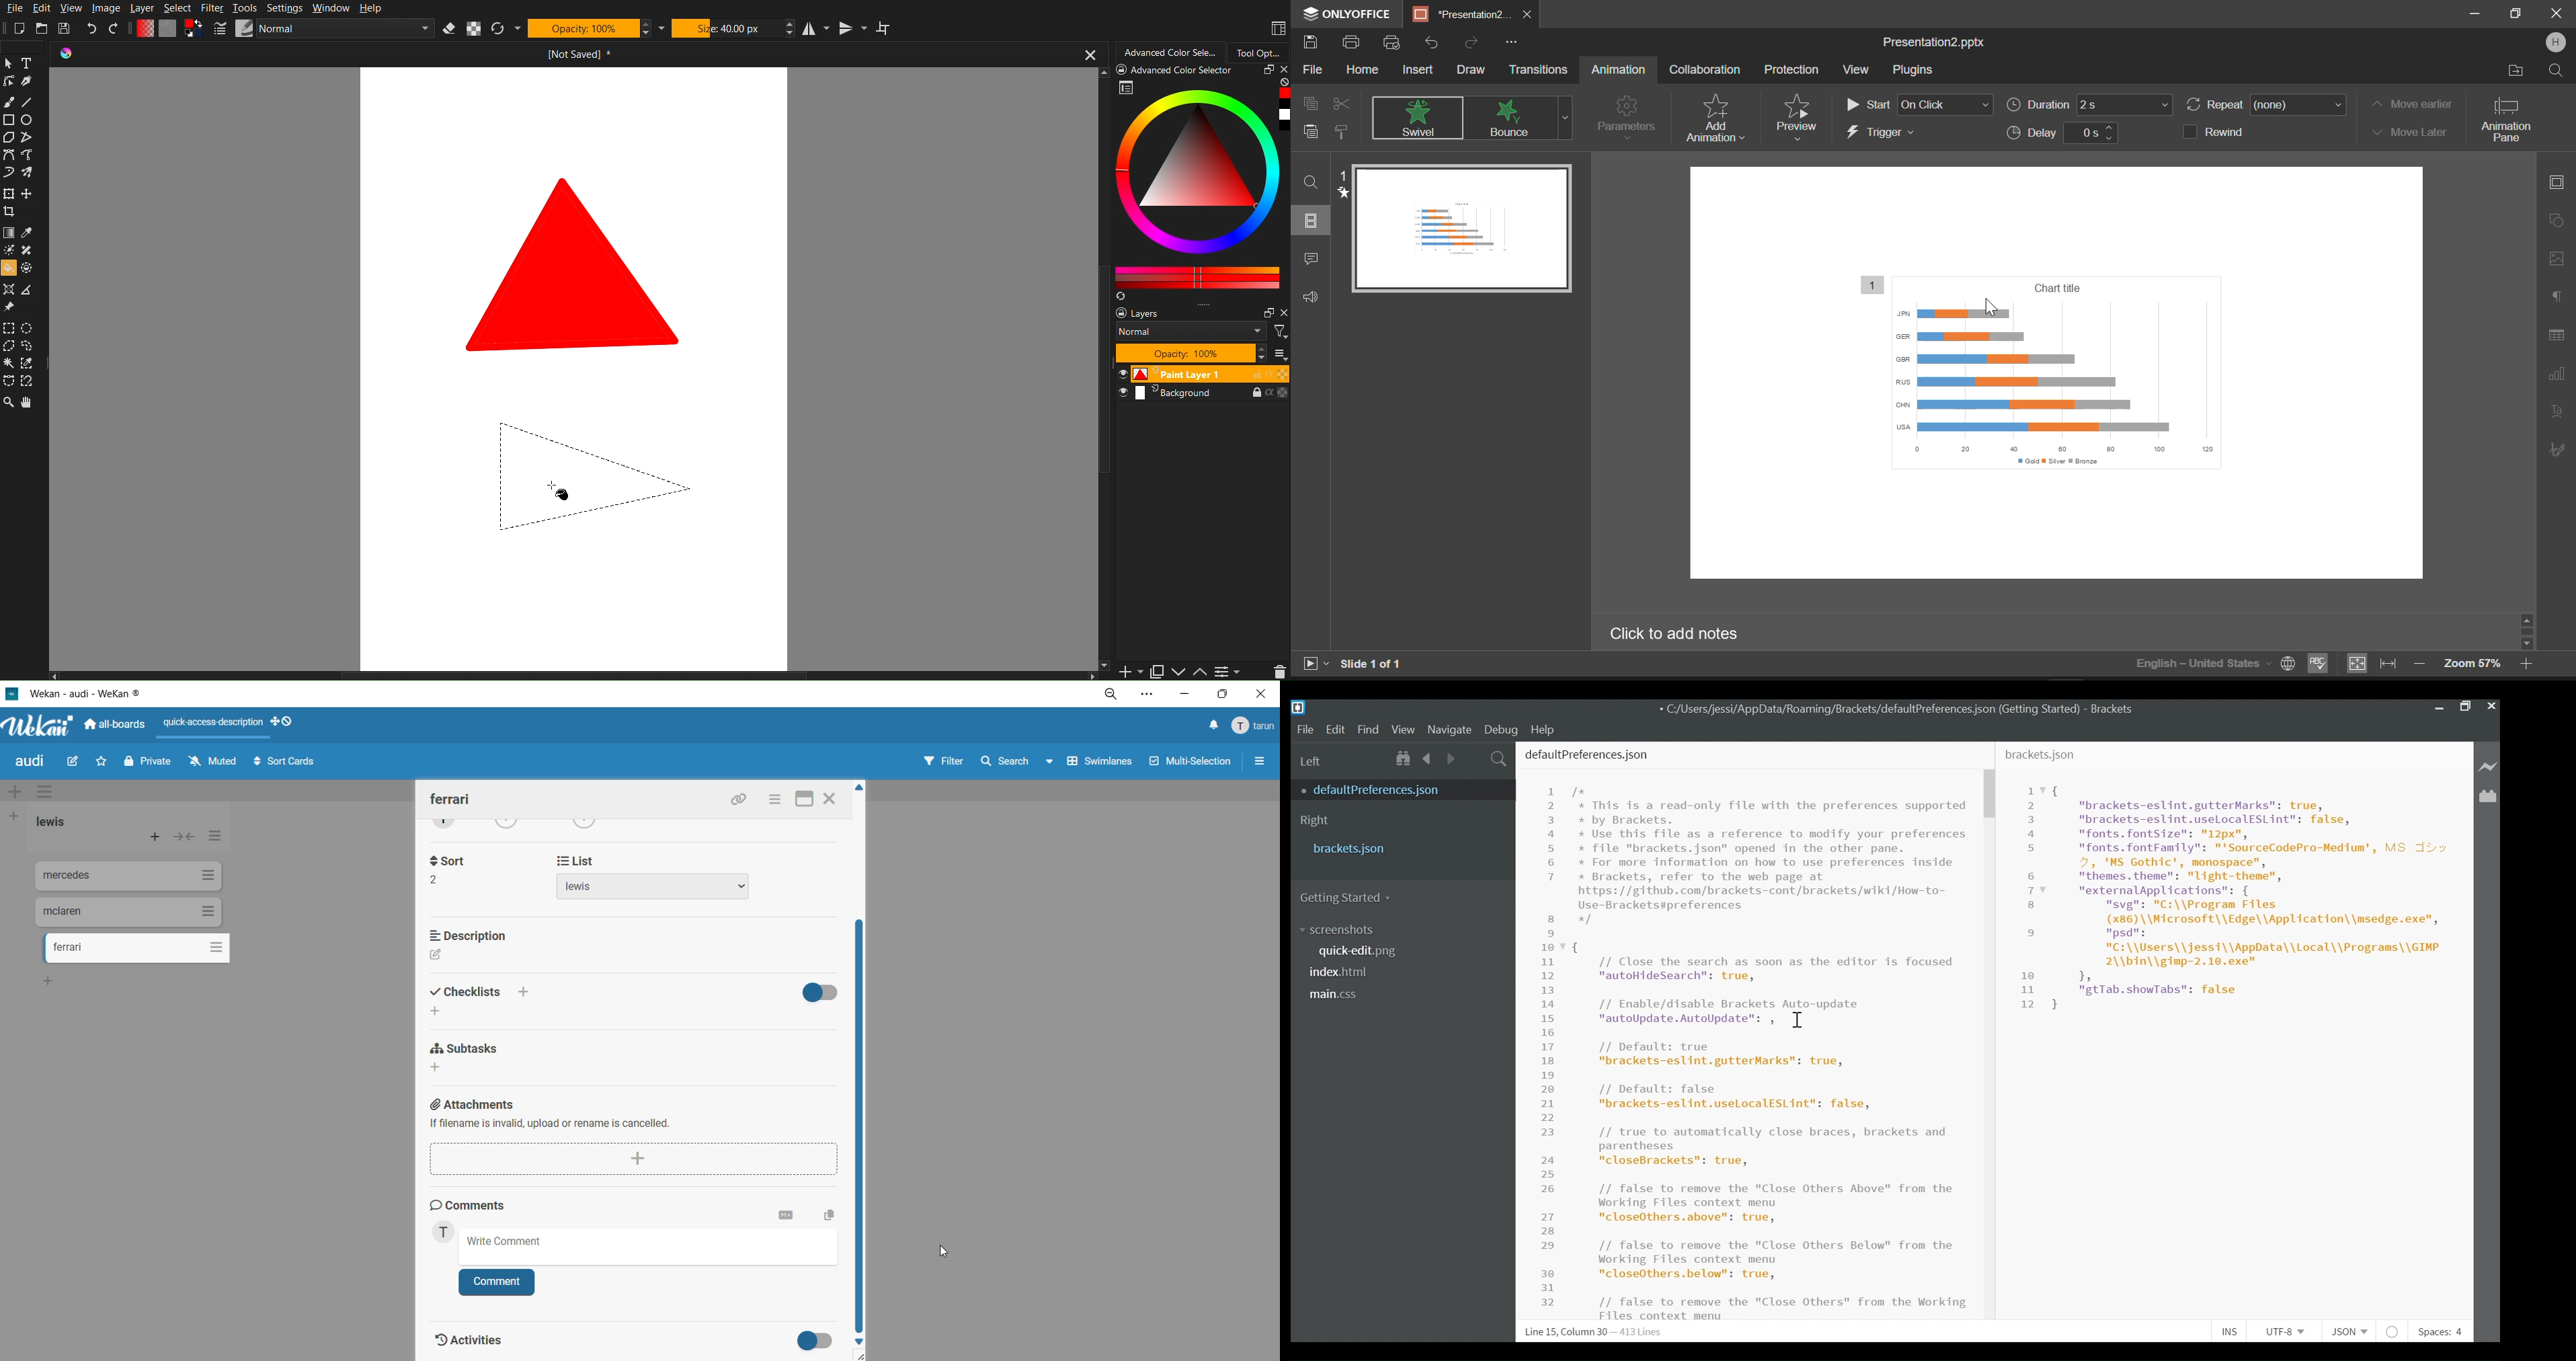  What do you see at coordinates (2492, 706) in the screenshot?
I see `Close` at bounding box center [2492, 706].